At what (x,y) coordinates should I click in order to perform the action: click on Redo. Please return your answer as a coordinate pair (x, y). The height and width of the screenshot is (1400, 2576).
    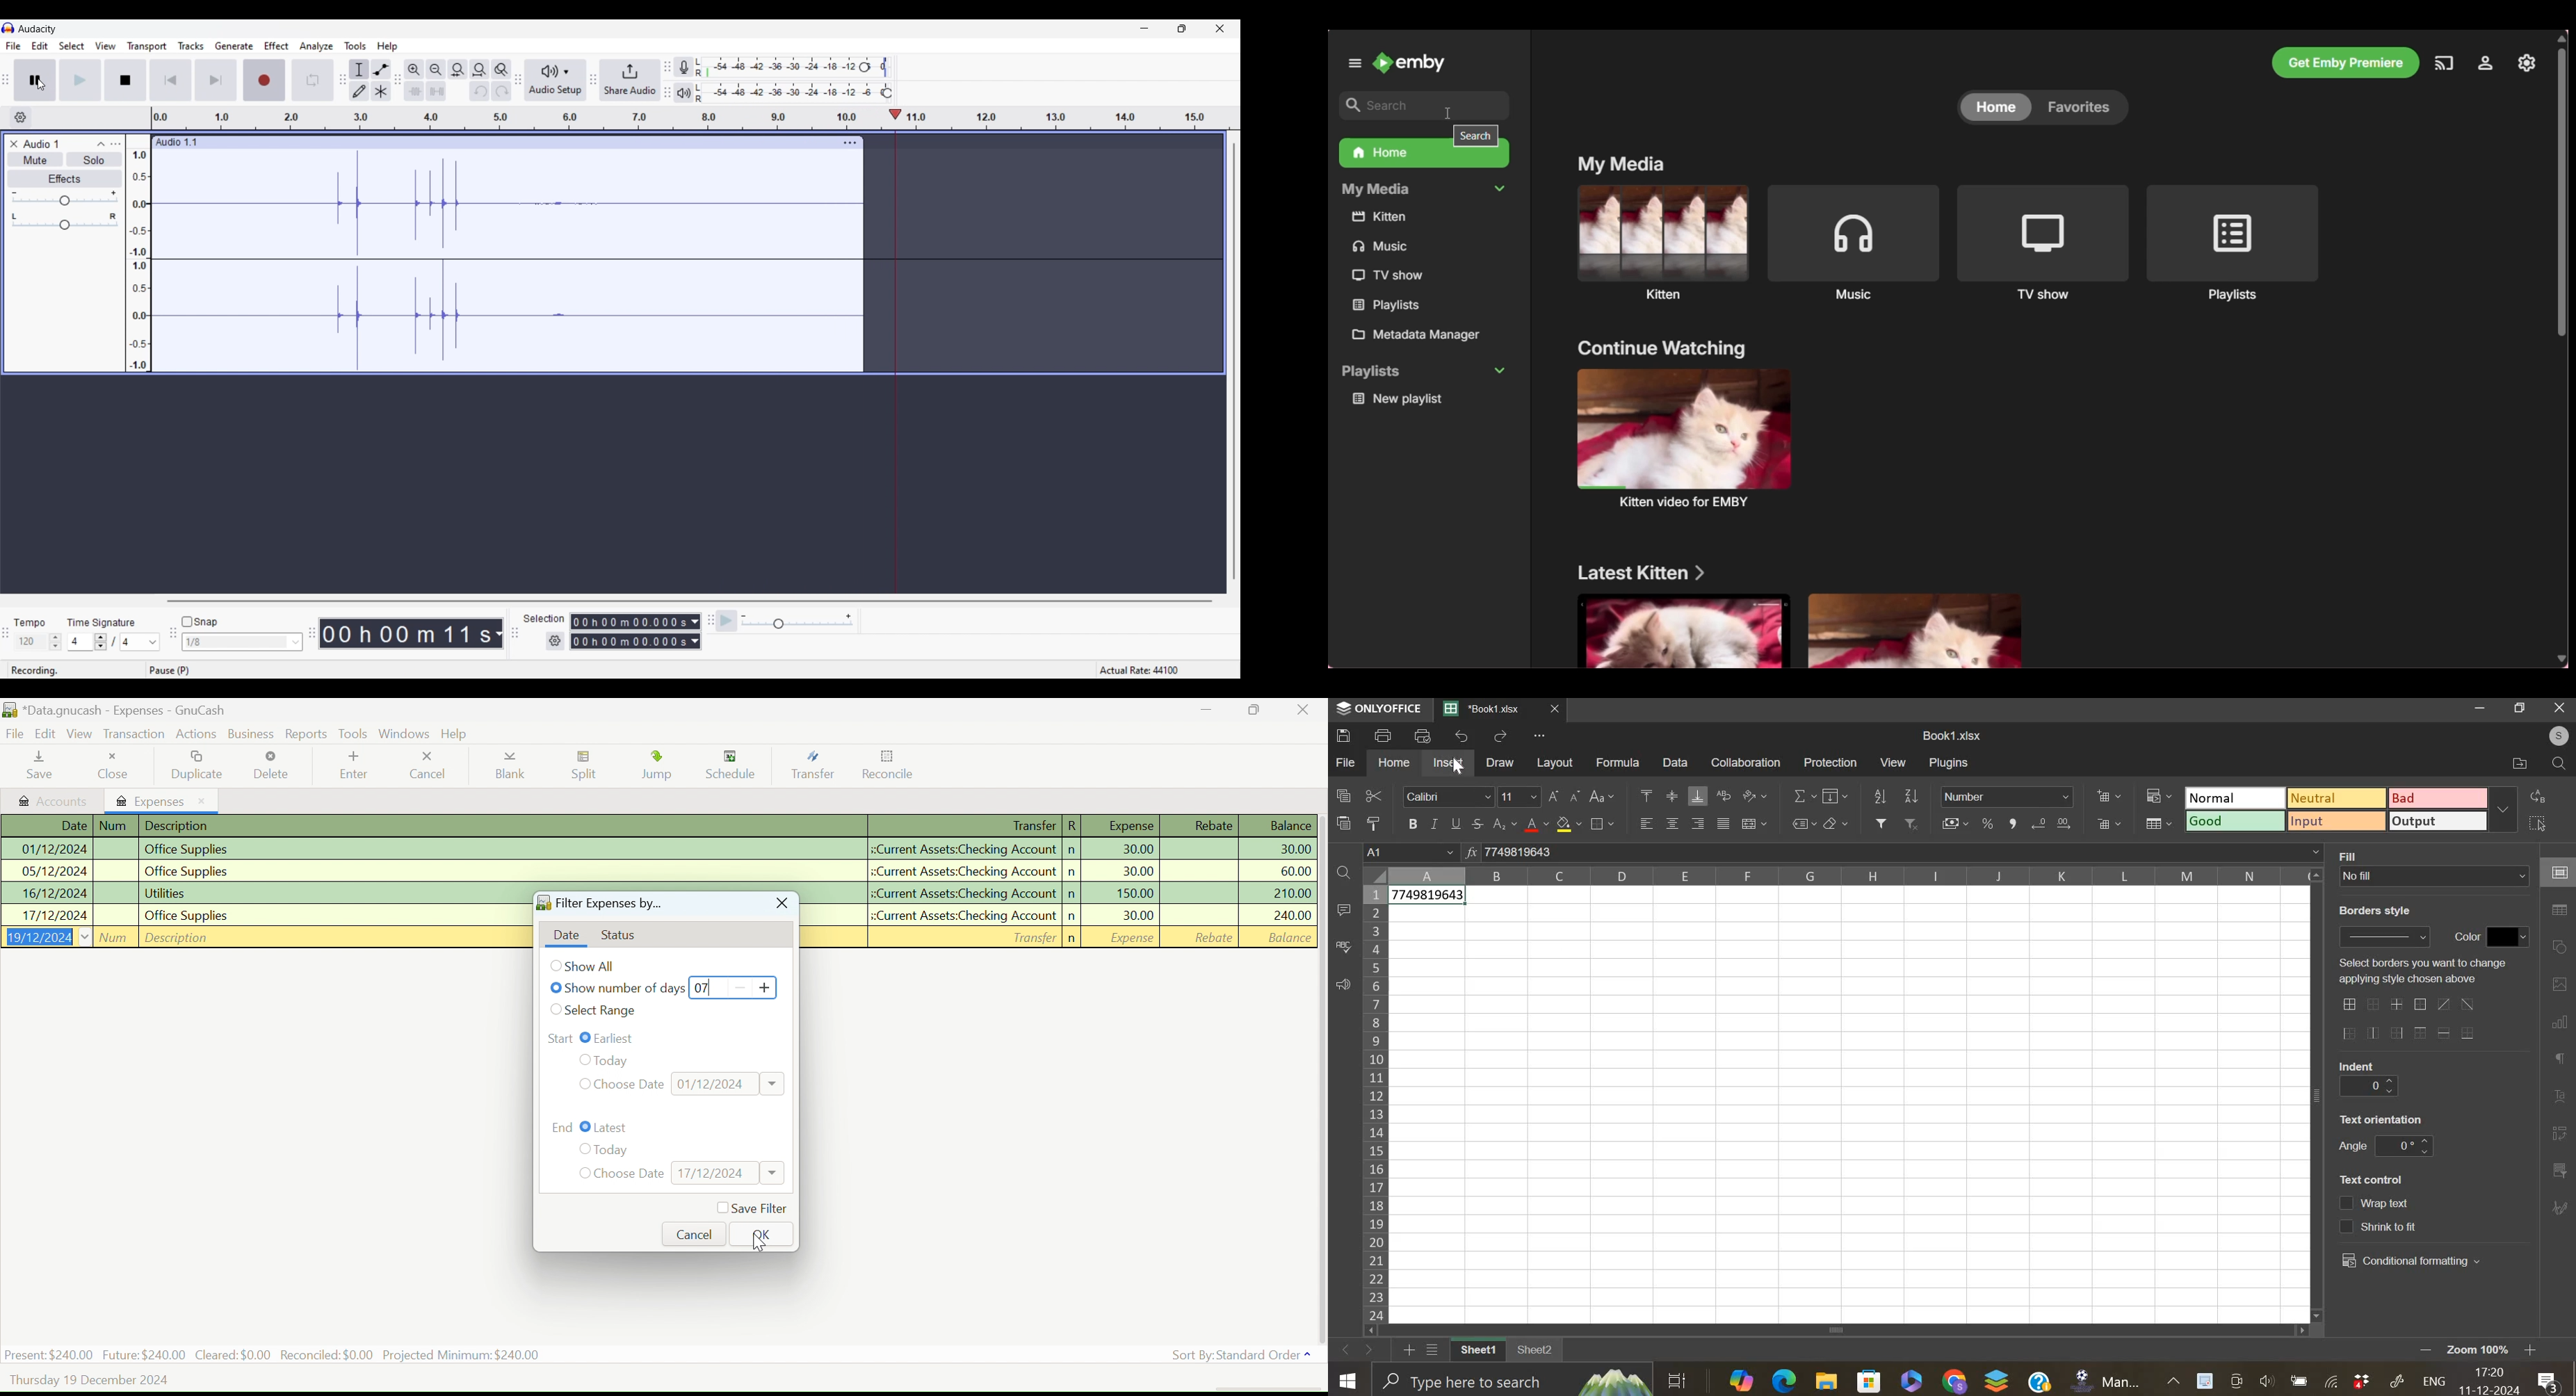
    Looking at the image, I should click on (502, 91).